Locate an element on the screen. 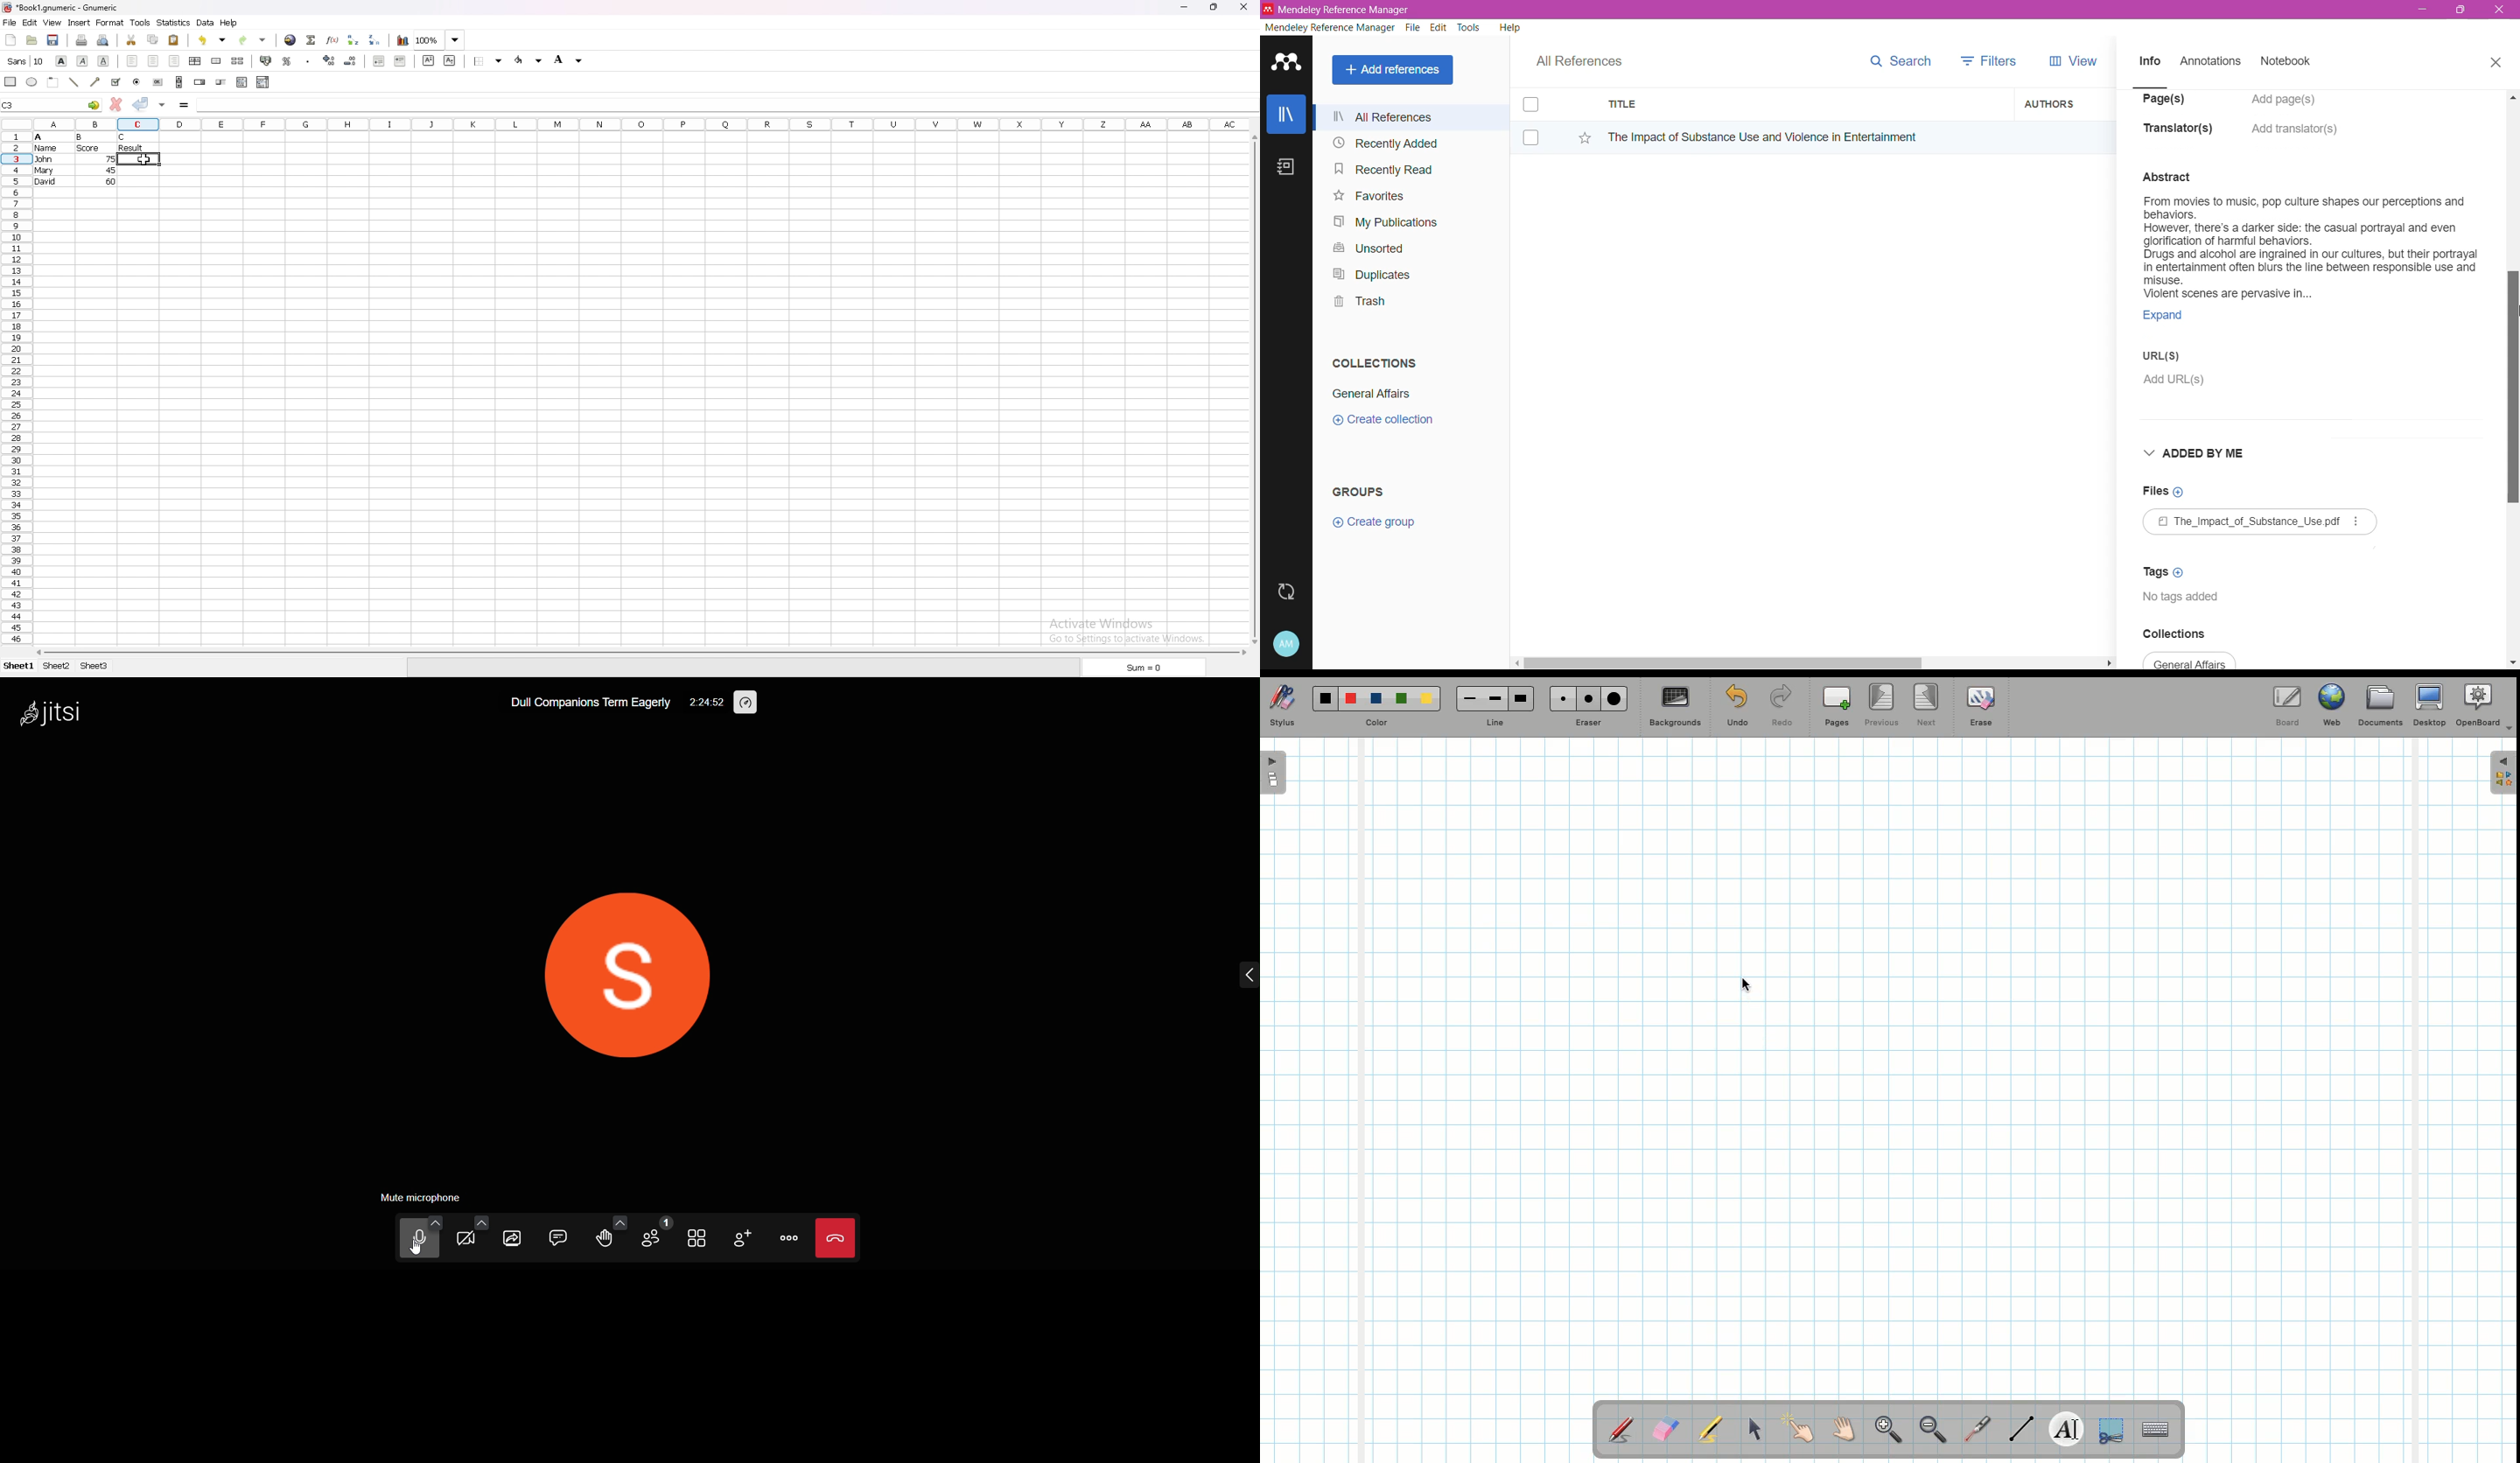 This screenshot has height=1484, width=2520. name is located at coordinates (46, 148).